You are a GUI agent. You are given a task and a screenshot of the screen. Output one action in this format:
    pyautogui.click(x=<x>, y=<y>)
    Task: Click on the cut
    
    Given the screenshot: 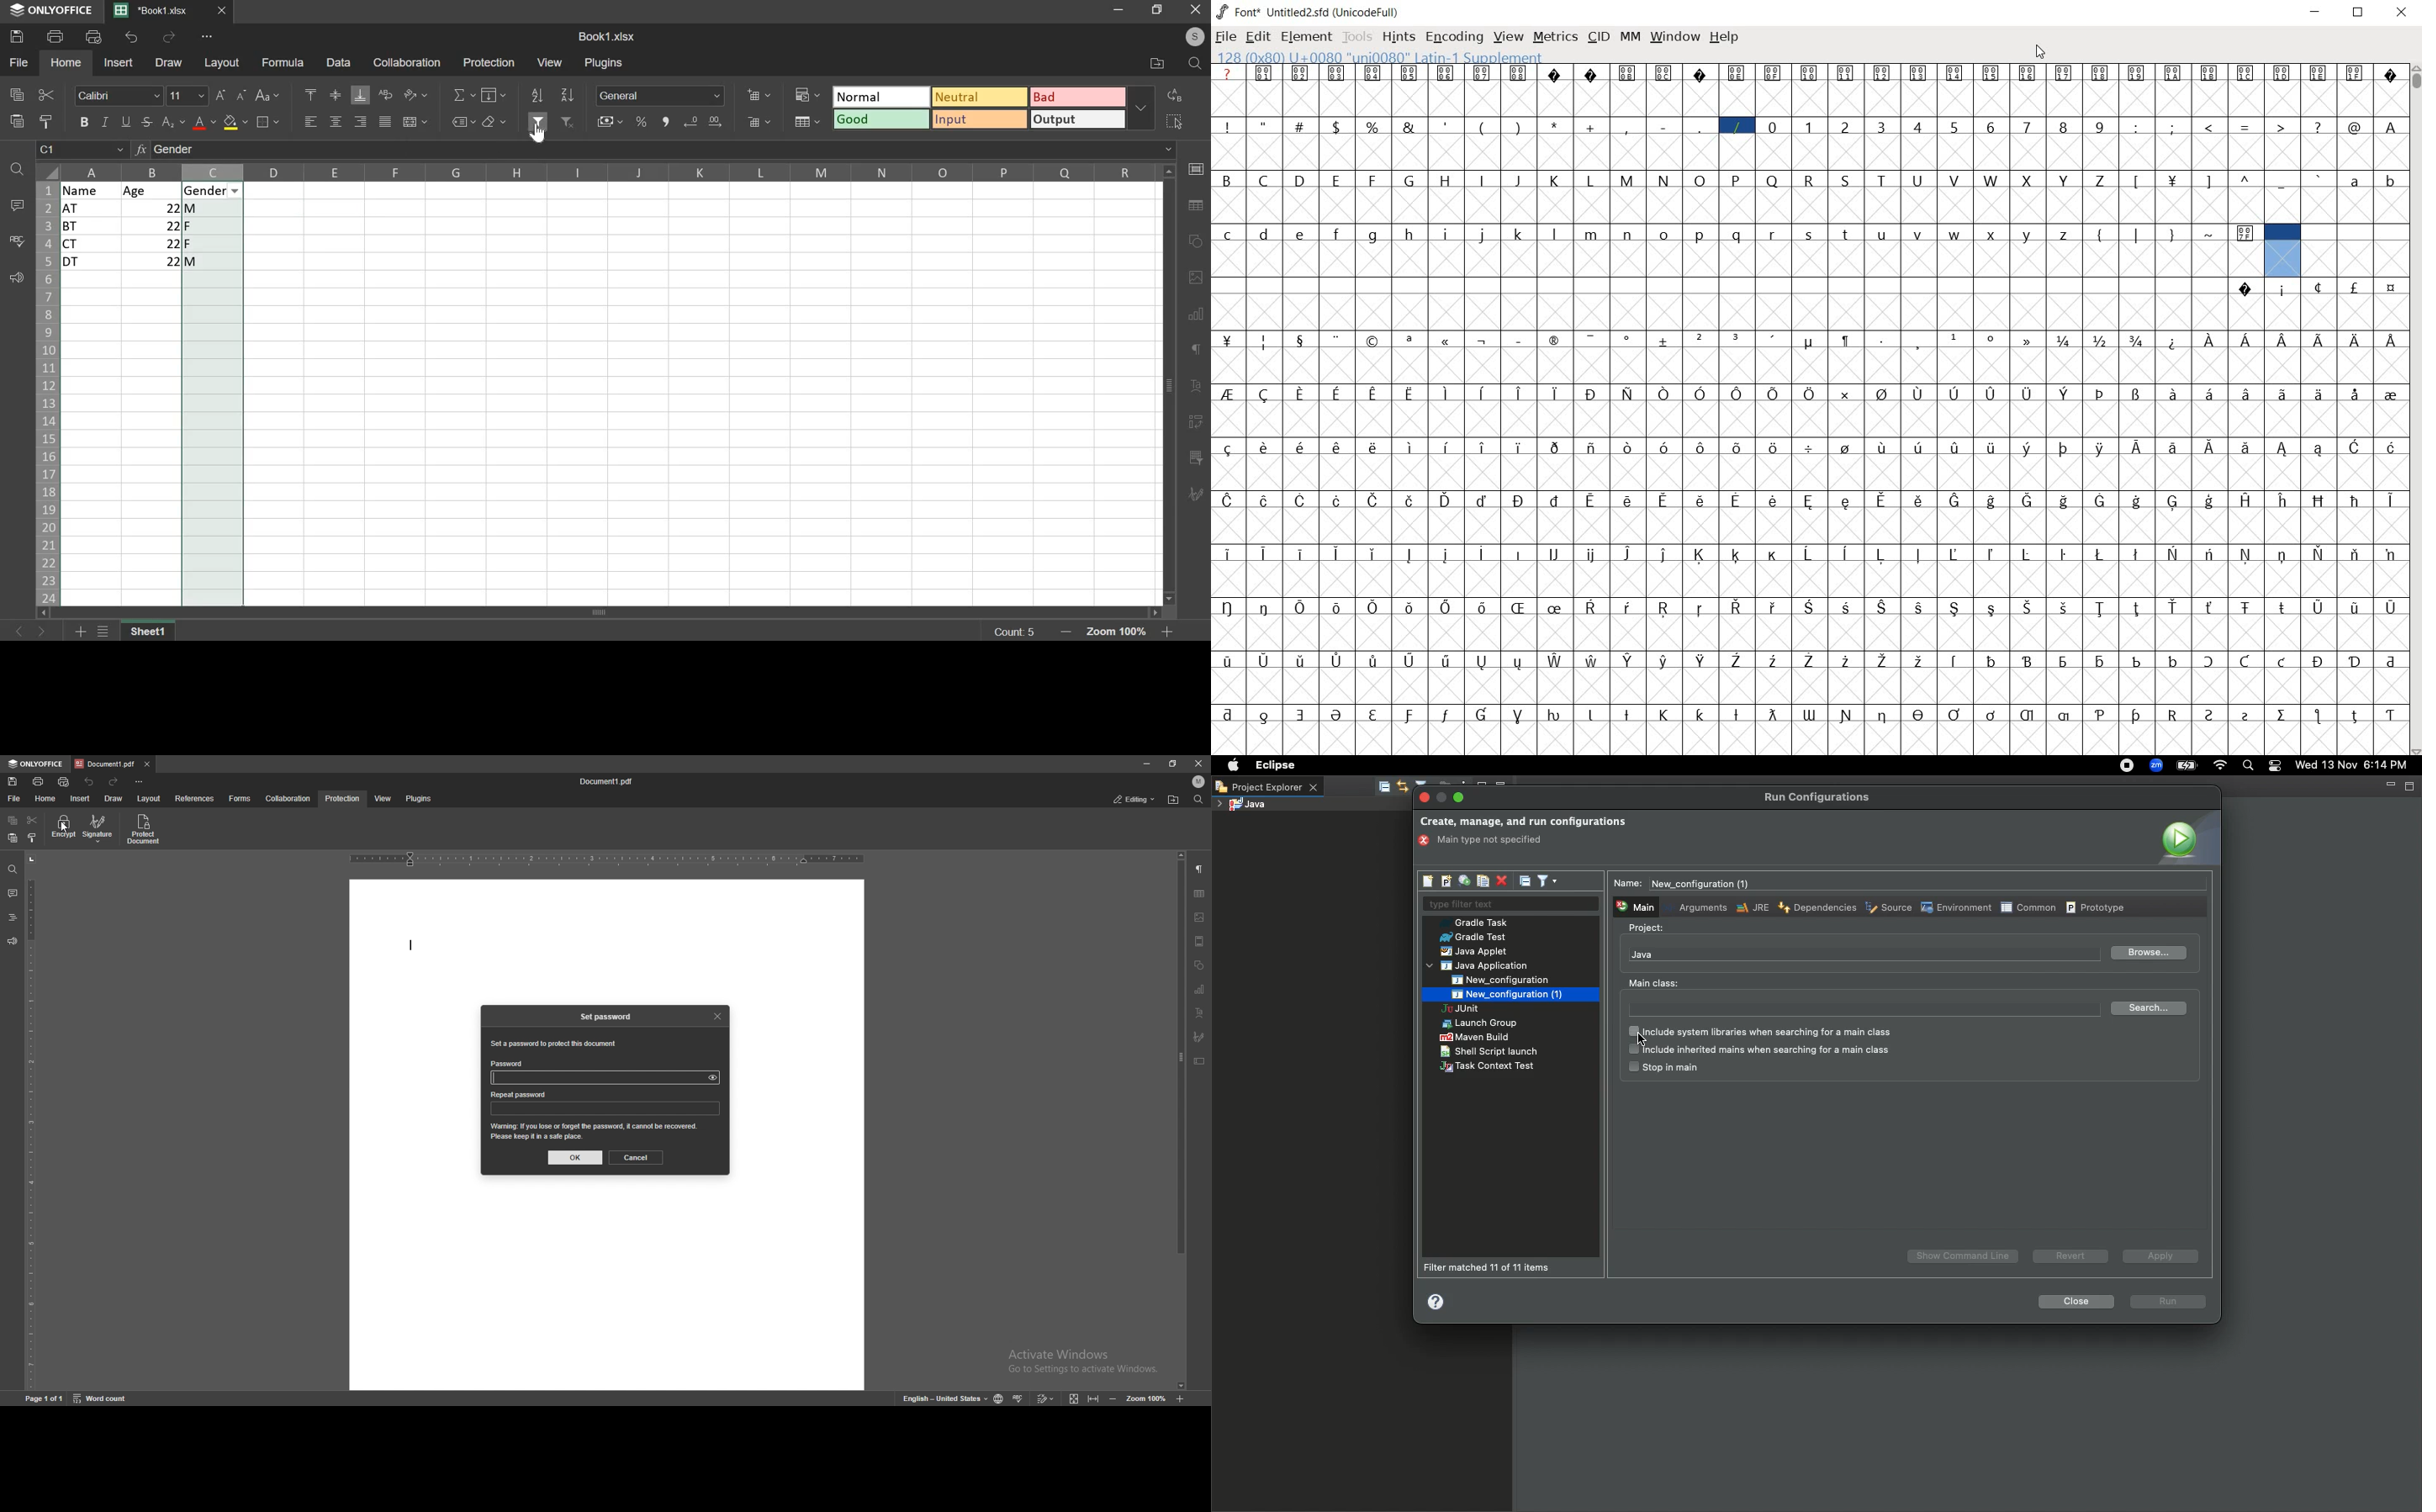 What is the action you would take?
    pyautogui.click(x=32, y=819)
    